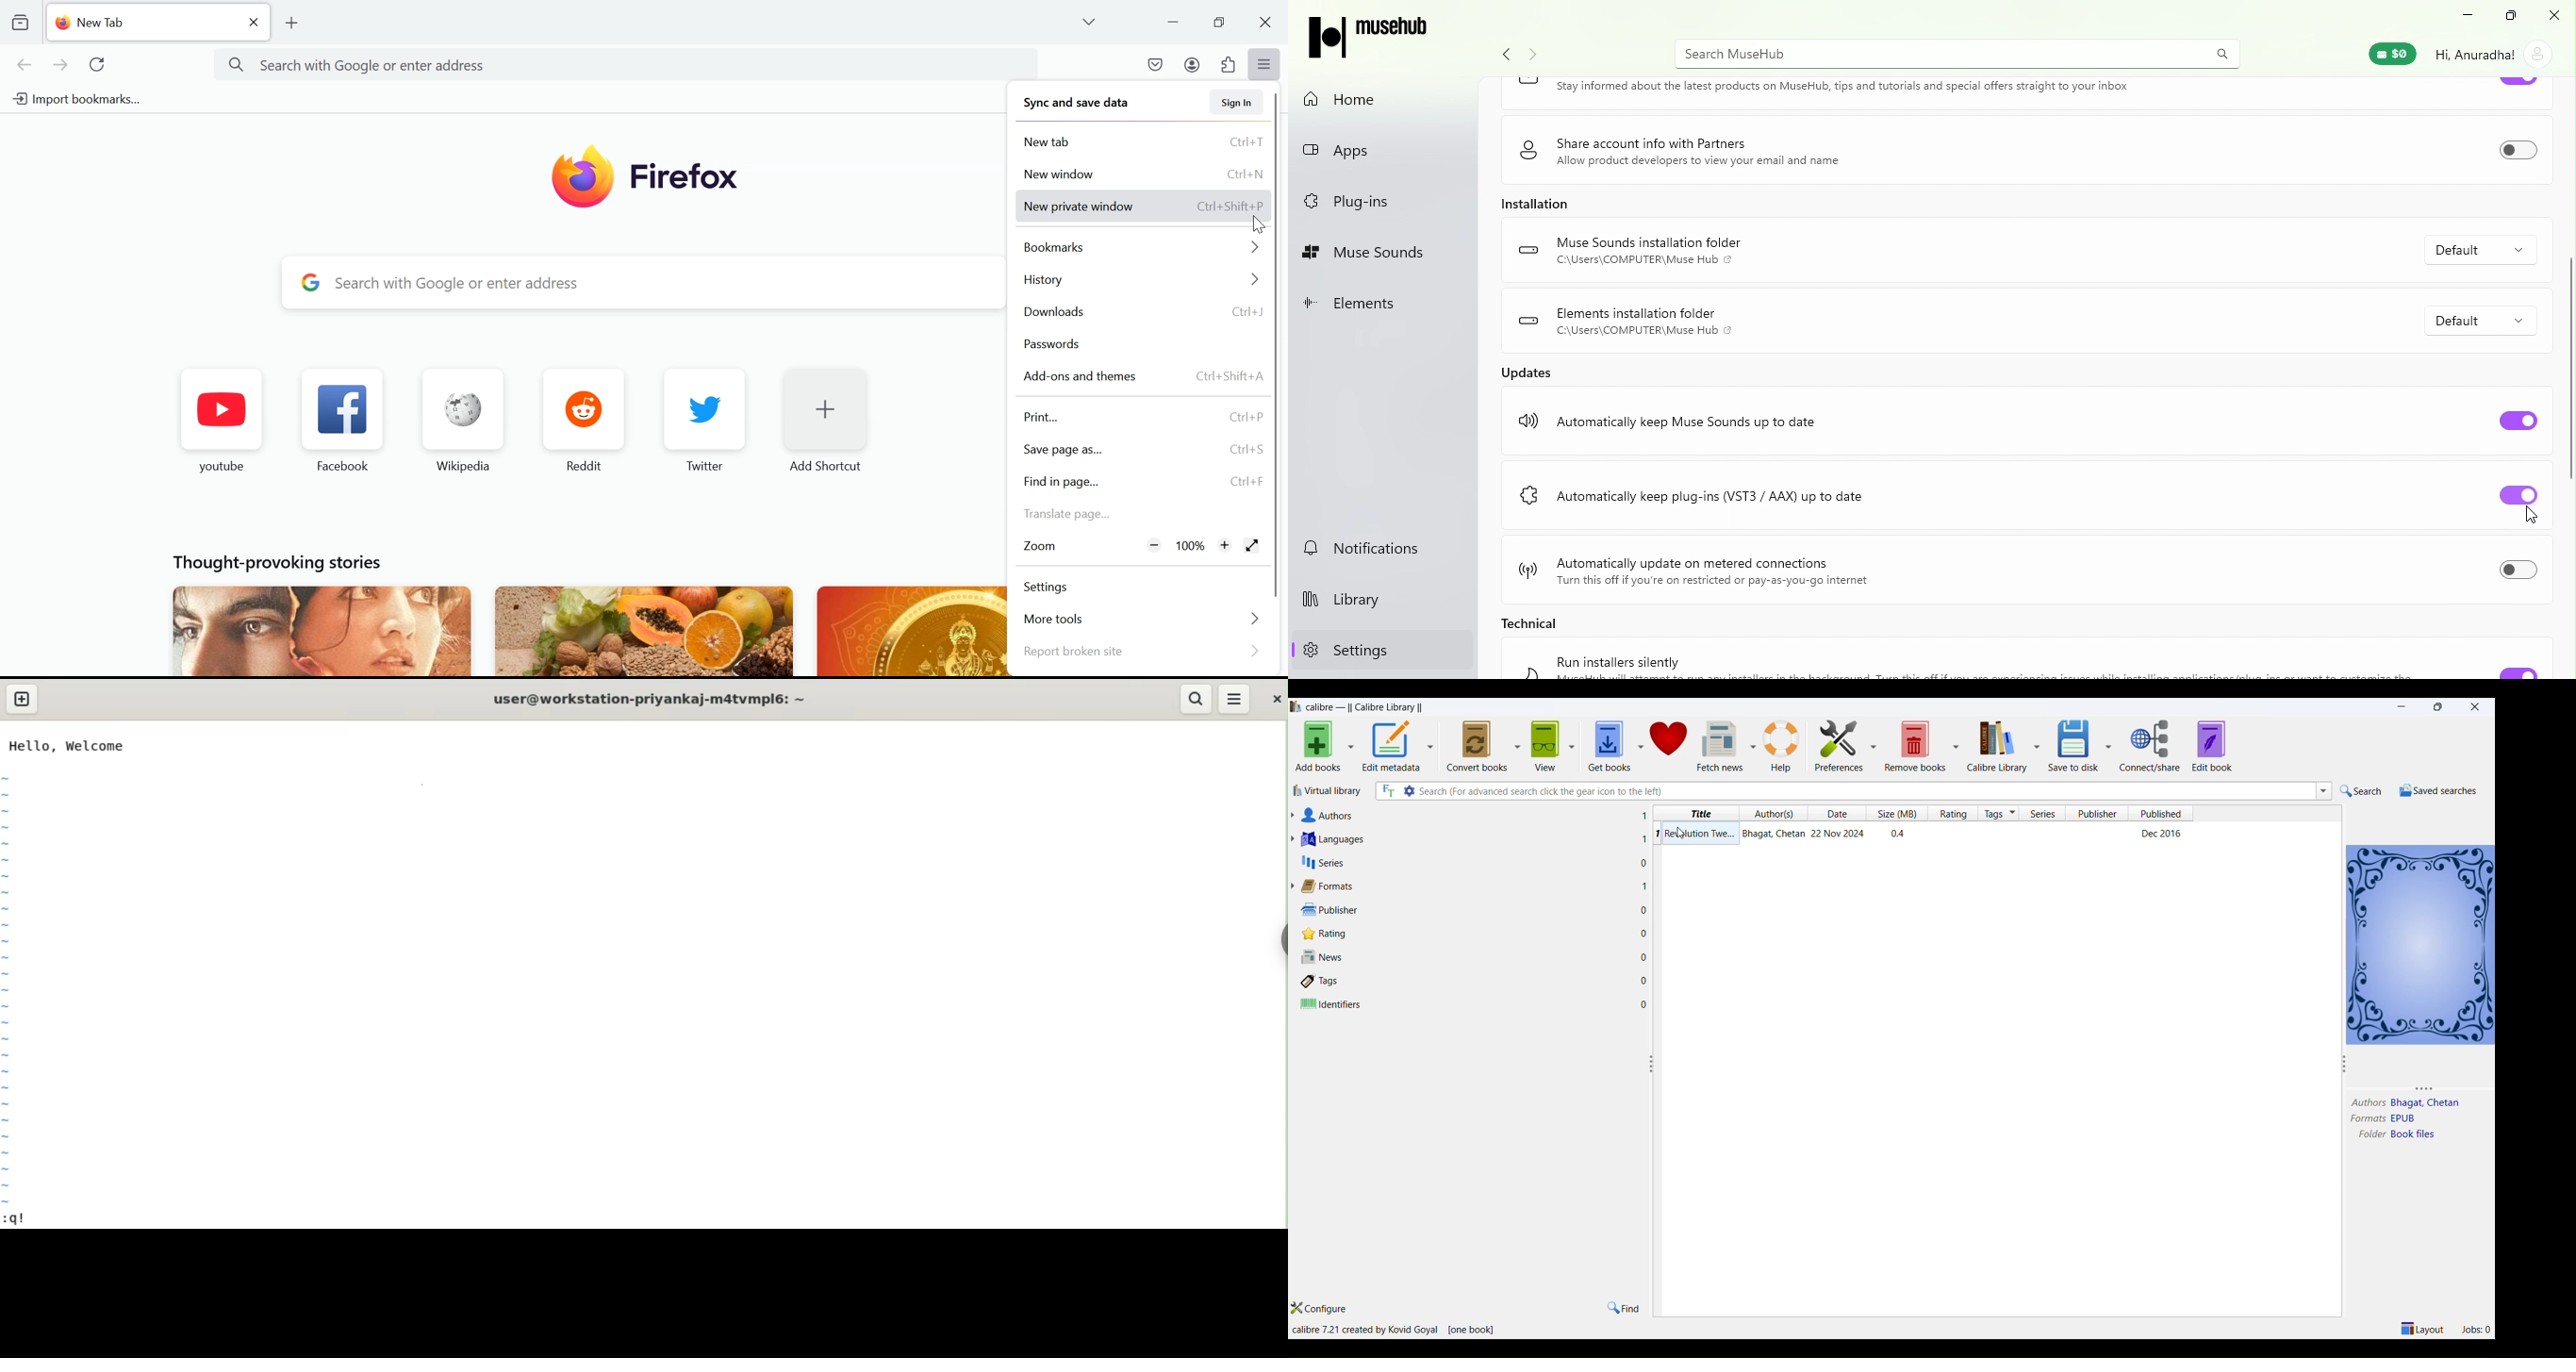 The width and height of the screenshot is (2576, 1372). What do you see at coordinates (1533, 622) in the screenshot?
I see `Technical` at bounding box center [1533, 622].